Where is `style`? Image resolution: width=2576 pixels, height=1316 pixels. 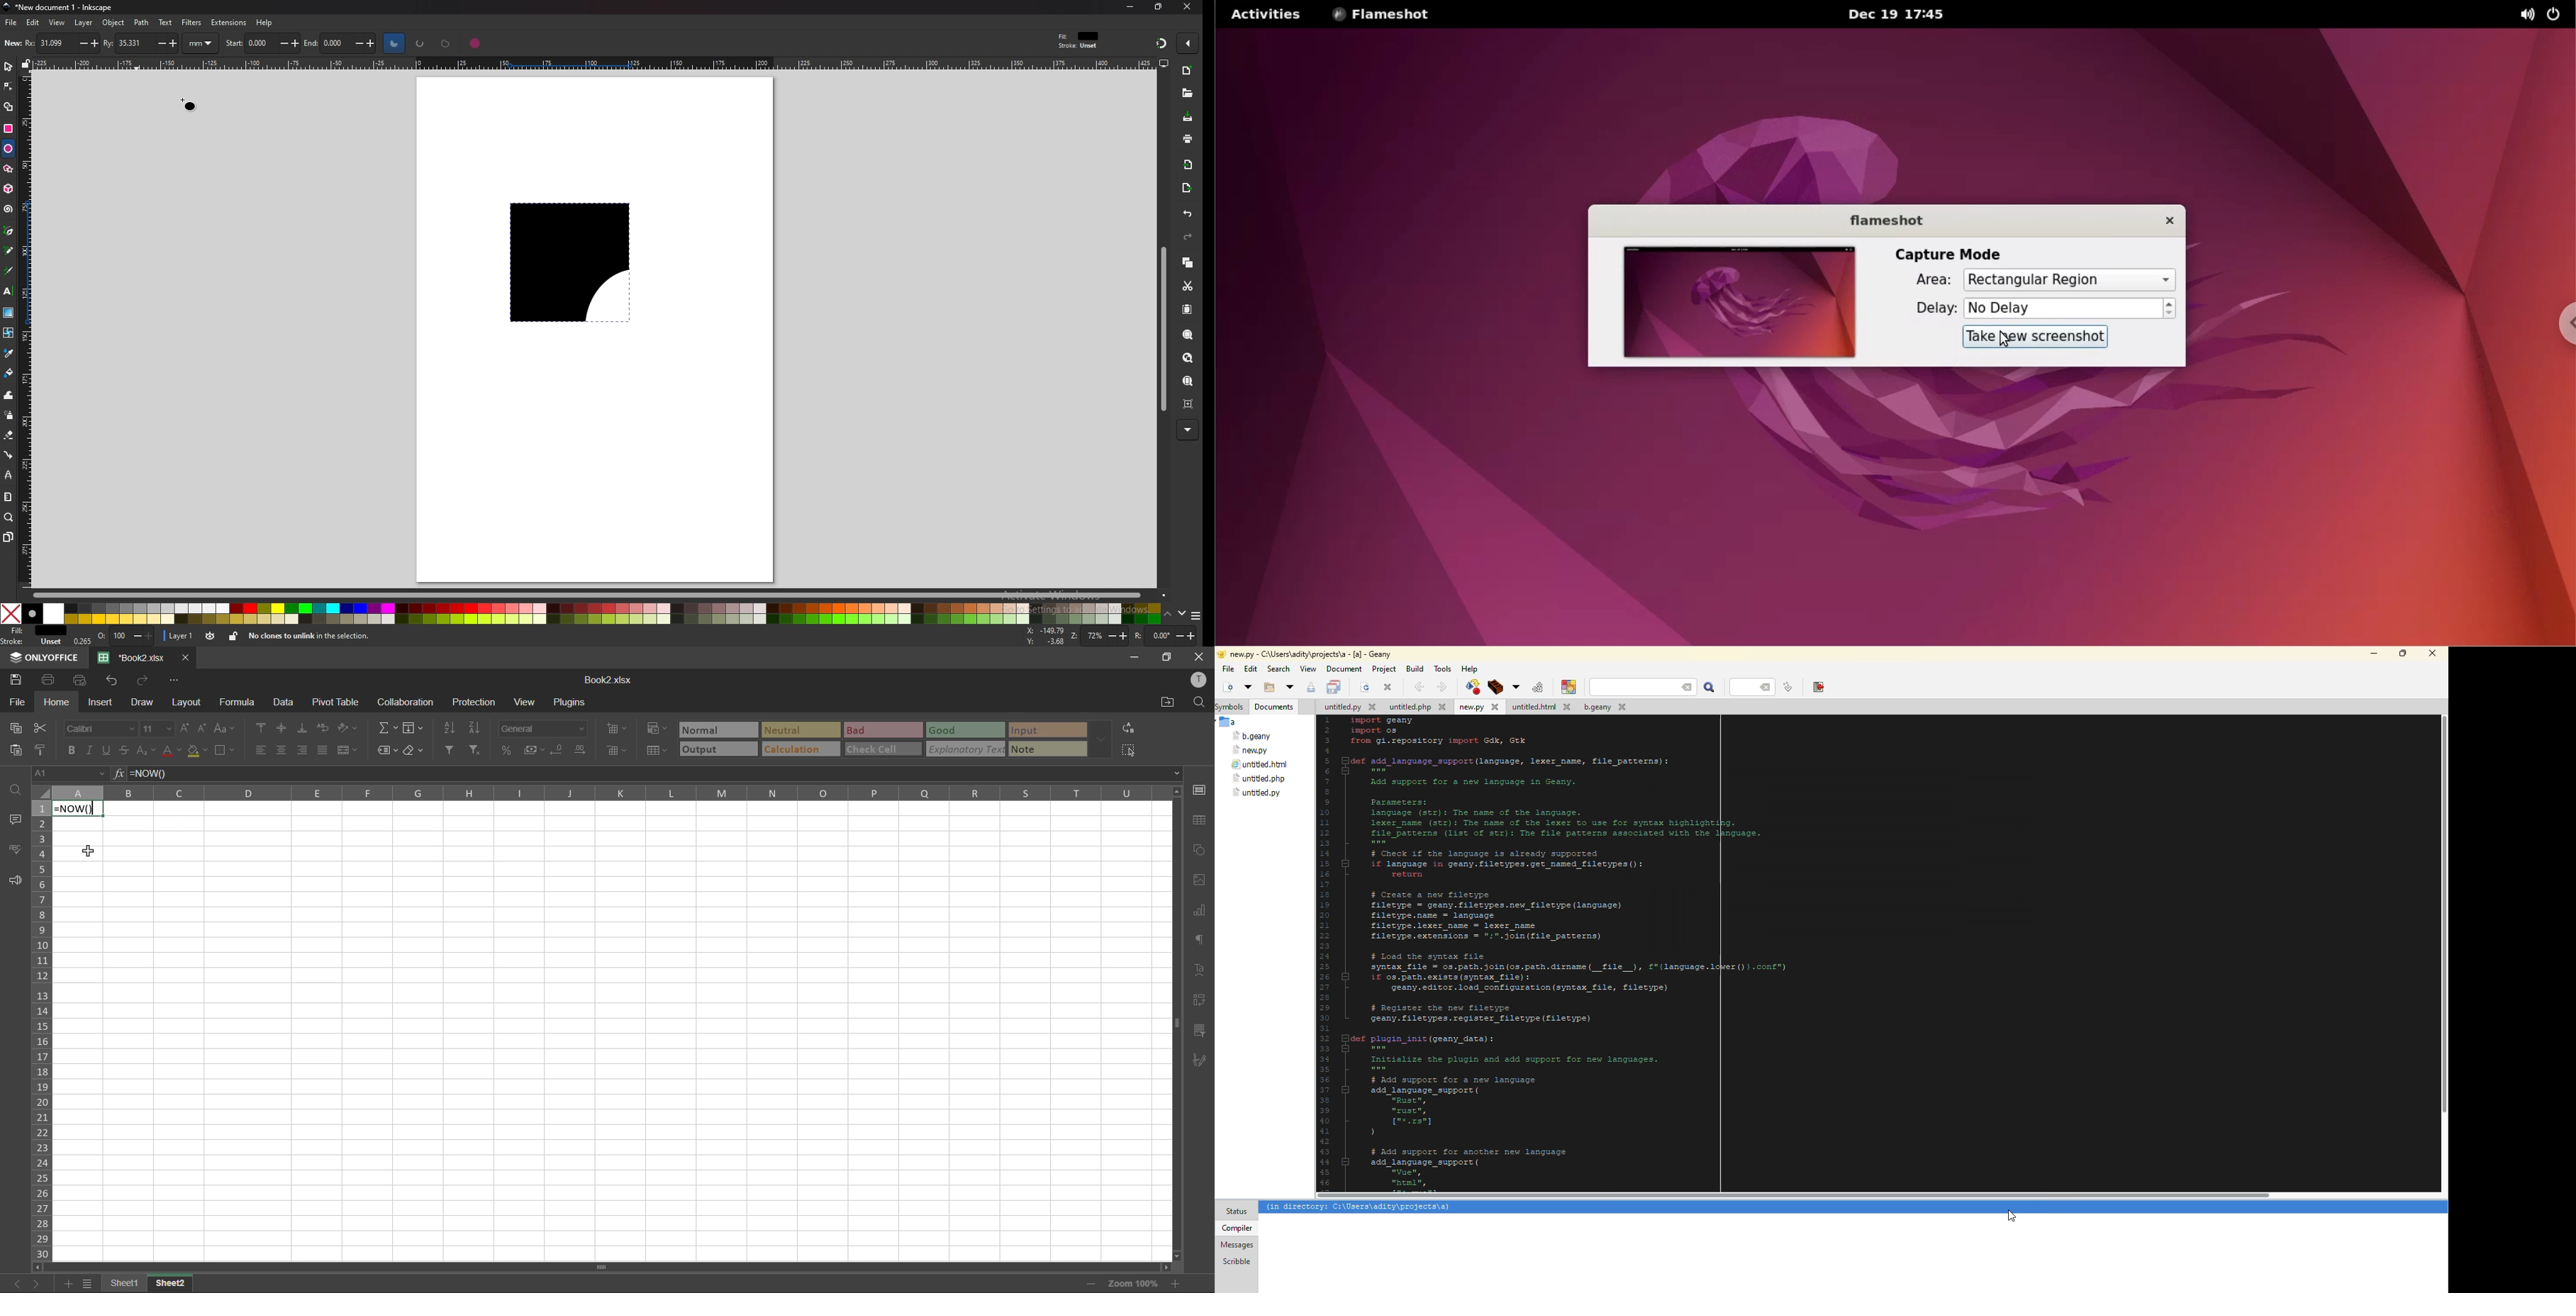
style is located at coordinates (1082, 40).